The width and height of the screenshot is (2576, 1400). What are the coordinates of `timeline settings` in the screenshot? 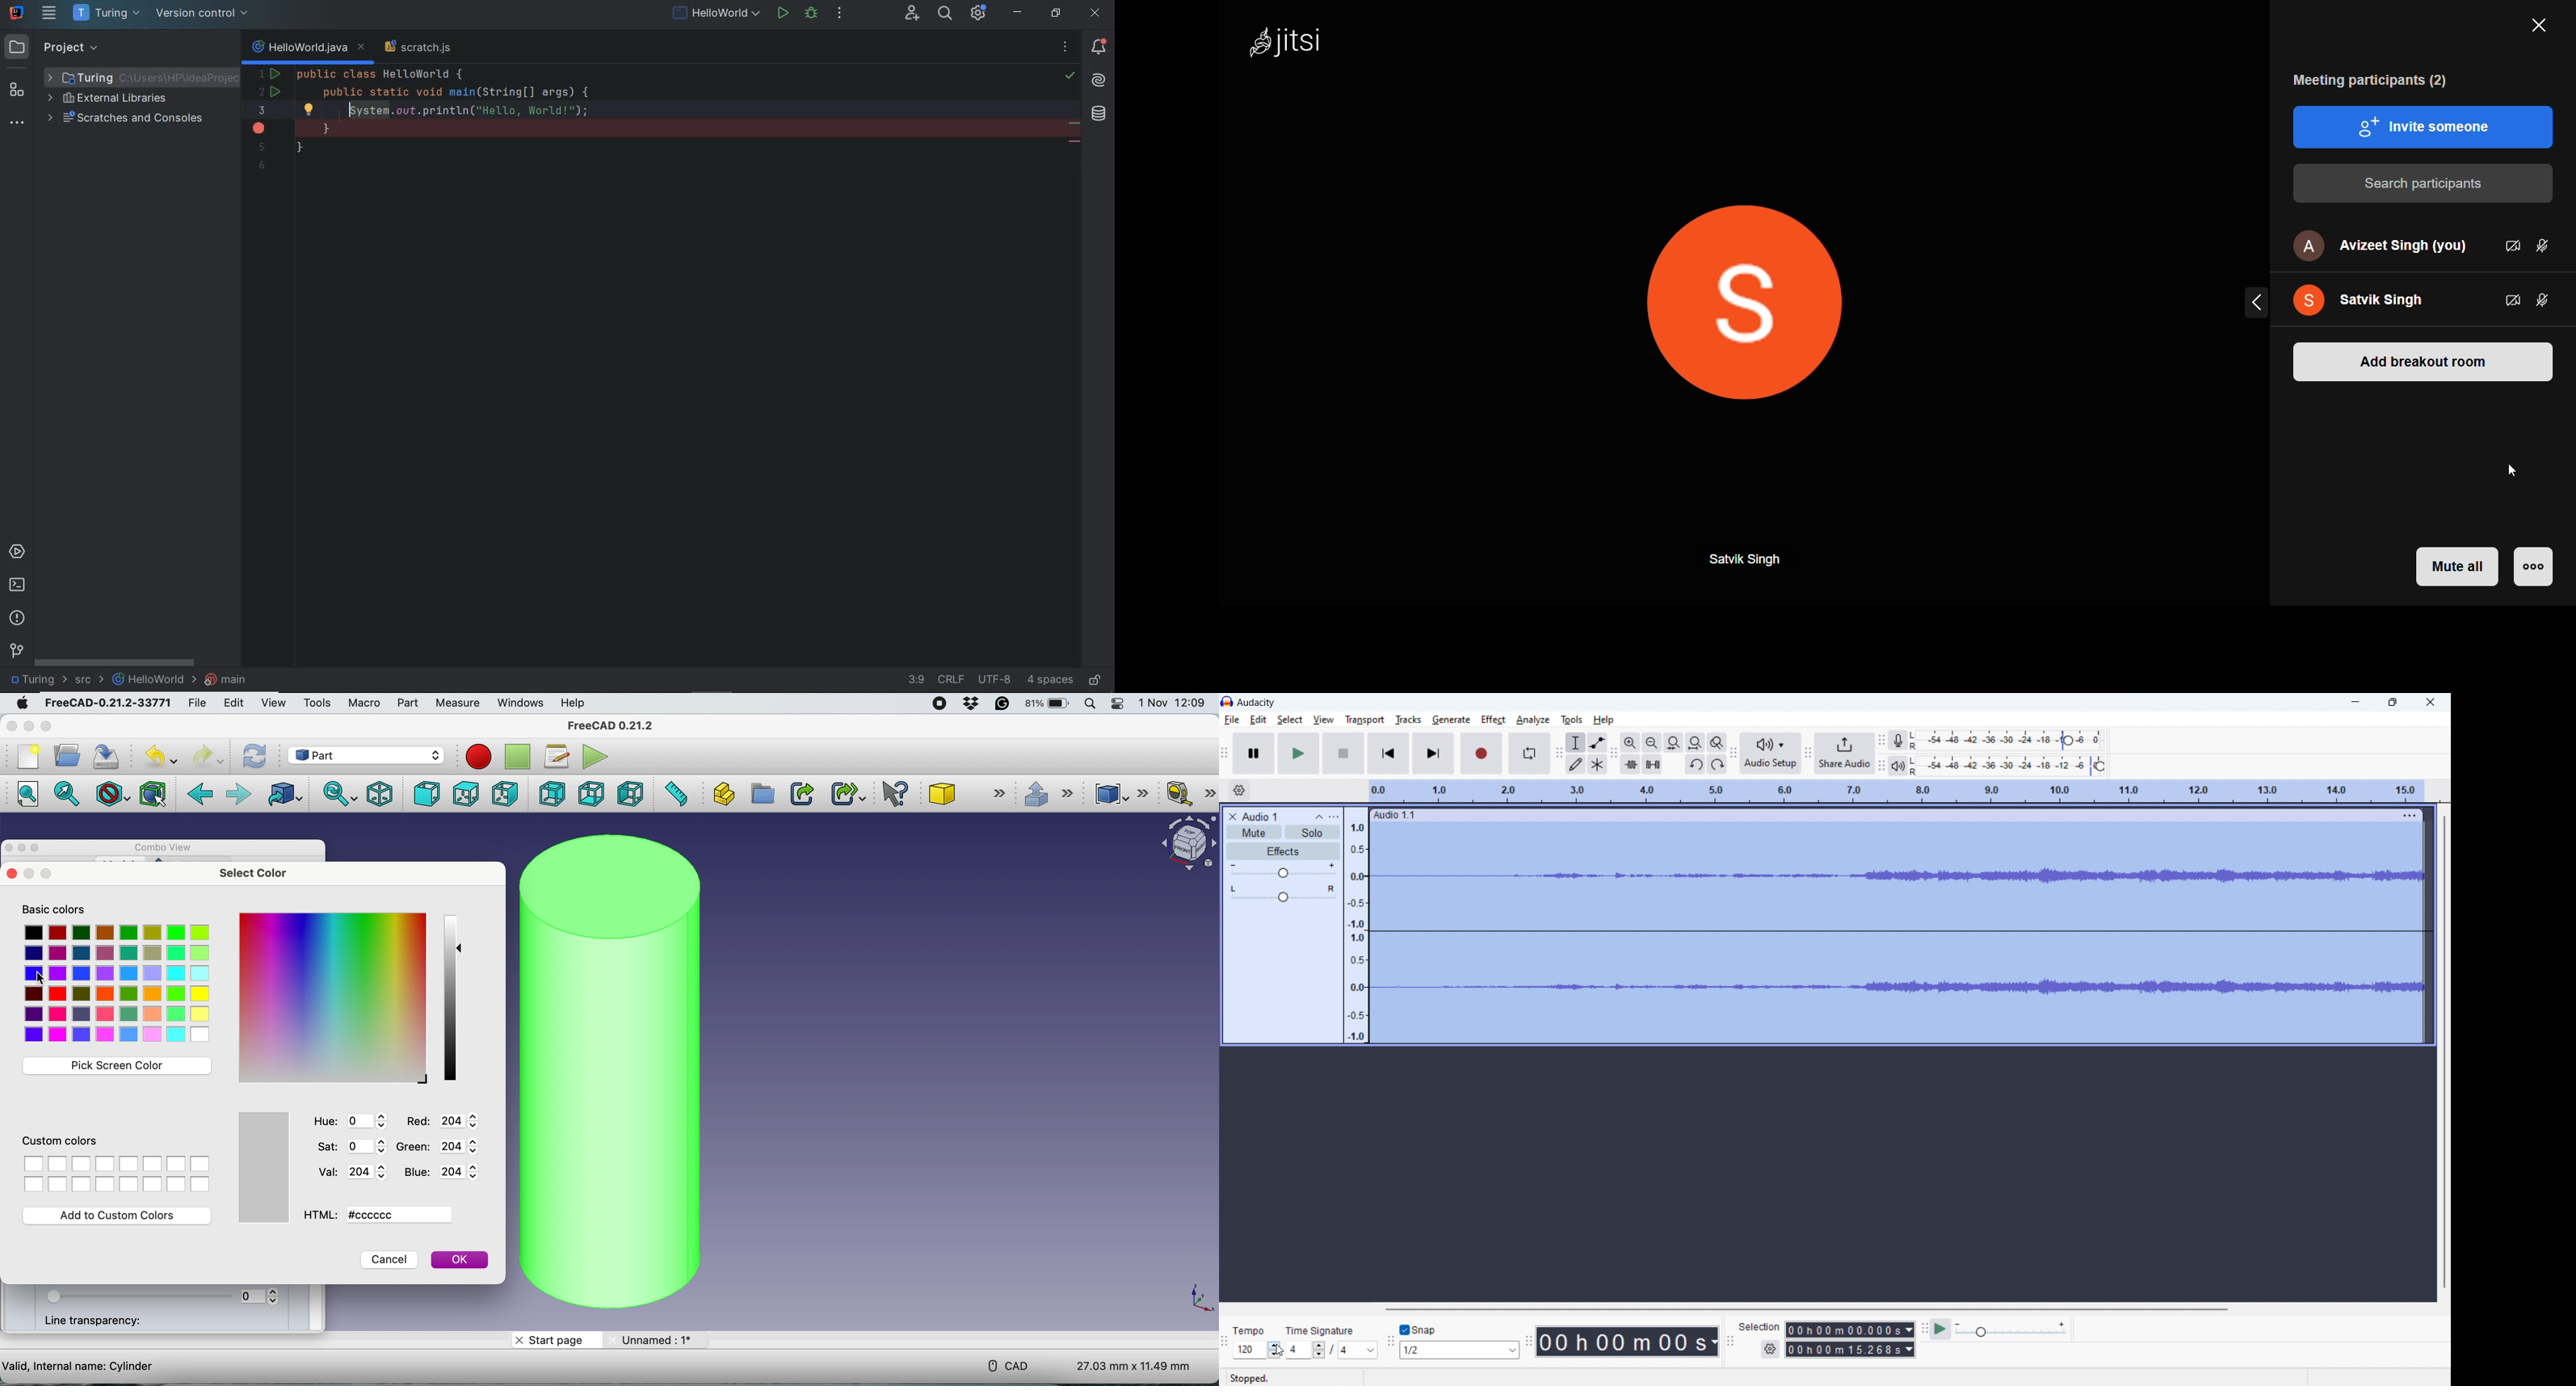 It's located at (1239, 791).